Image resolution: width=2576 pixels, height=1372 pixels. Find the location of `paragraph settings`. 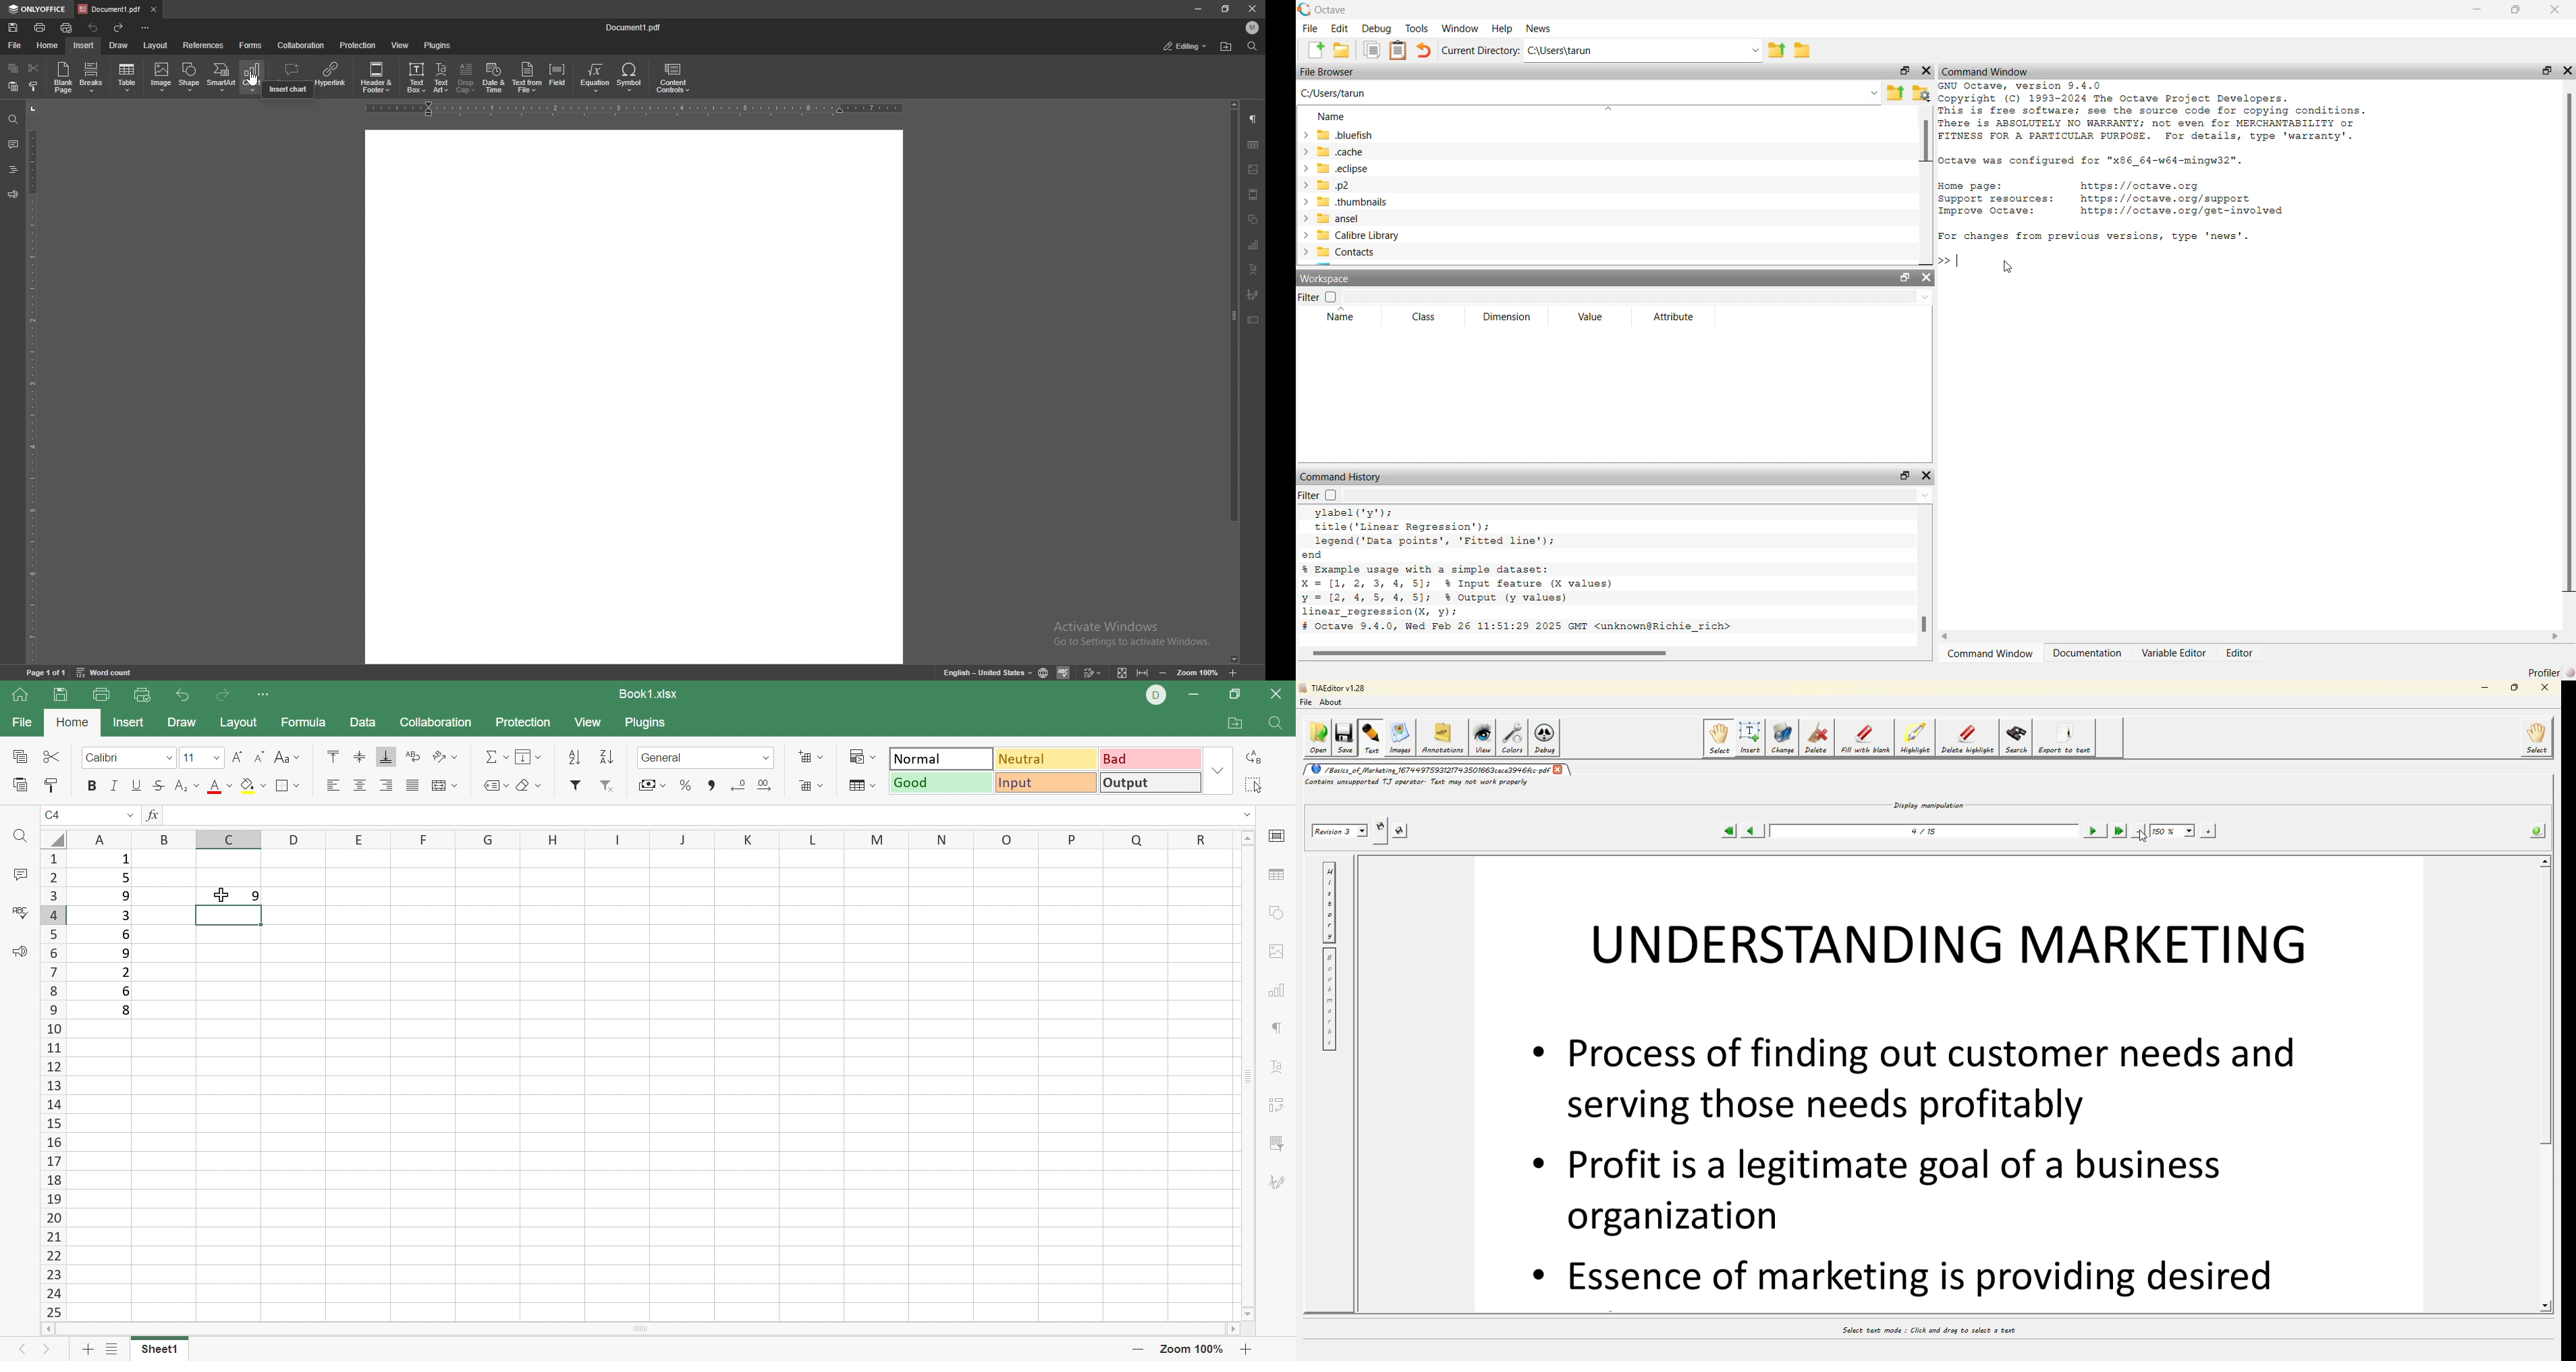

paragraph settings is located at coordinates (1275, 1028).